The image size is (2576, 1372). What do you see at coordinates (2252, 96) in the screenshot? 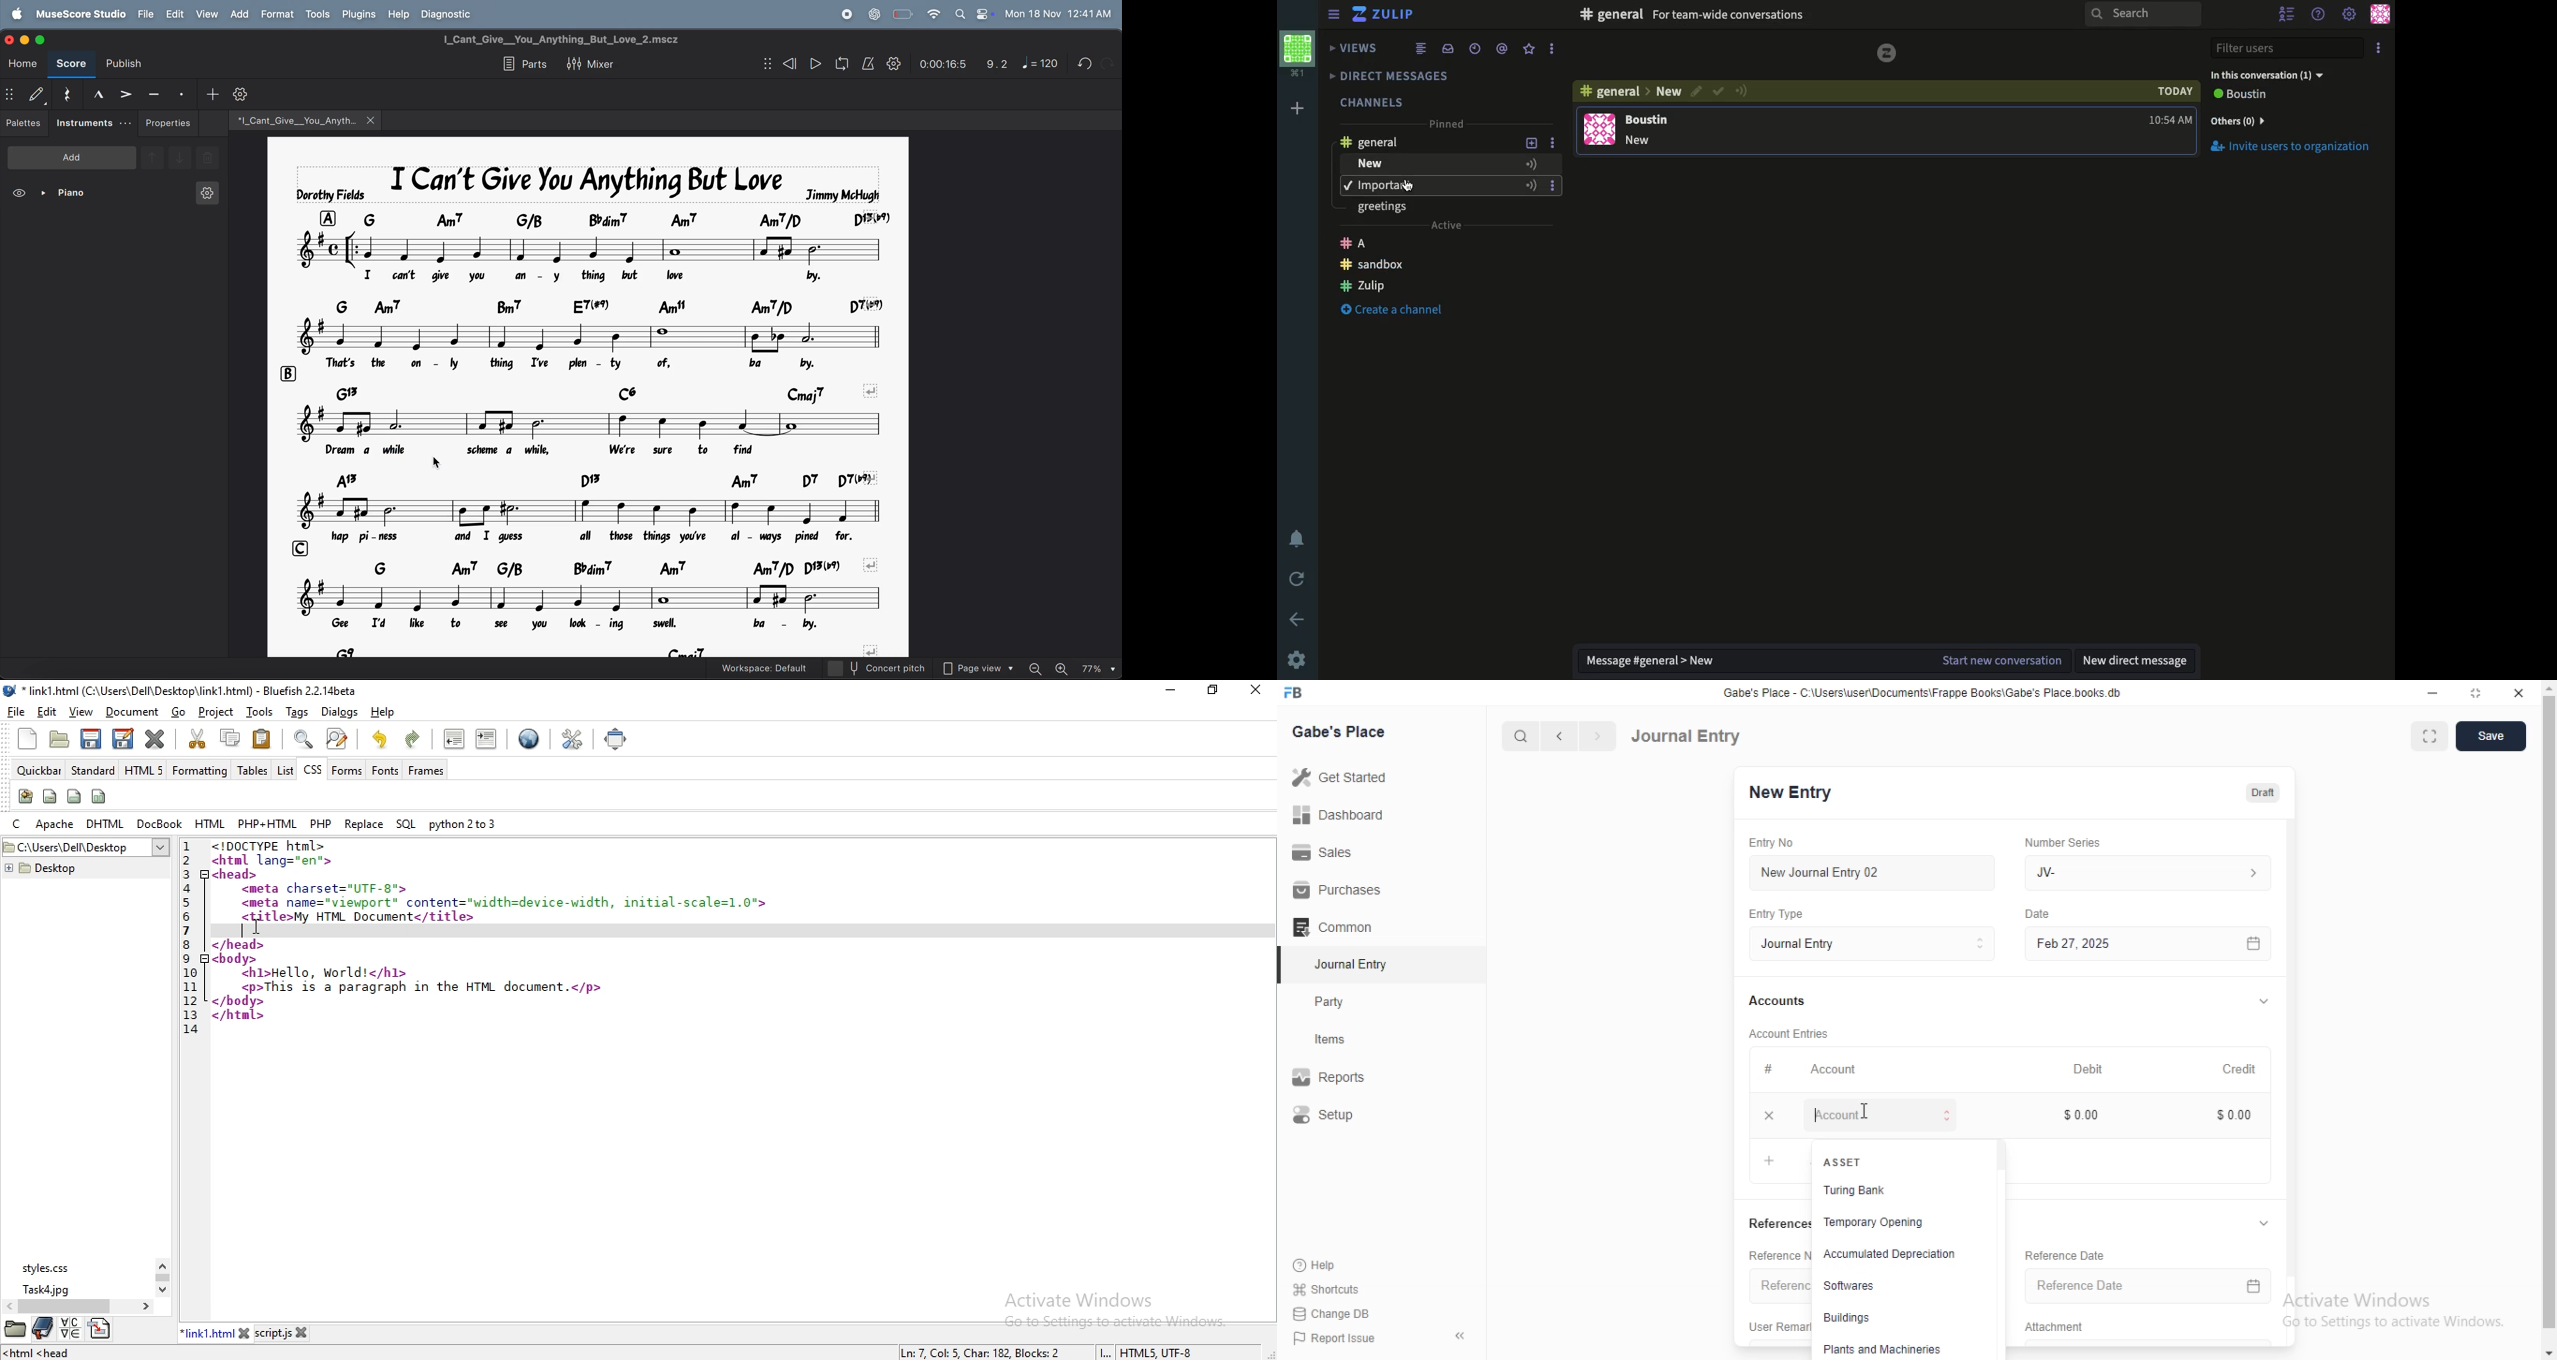
I see `View all users` at bounding box center [2252, 96].